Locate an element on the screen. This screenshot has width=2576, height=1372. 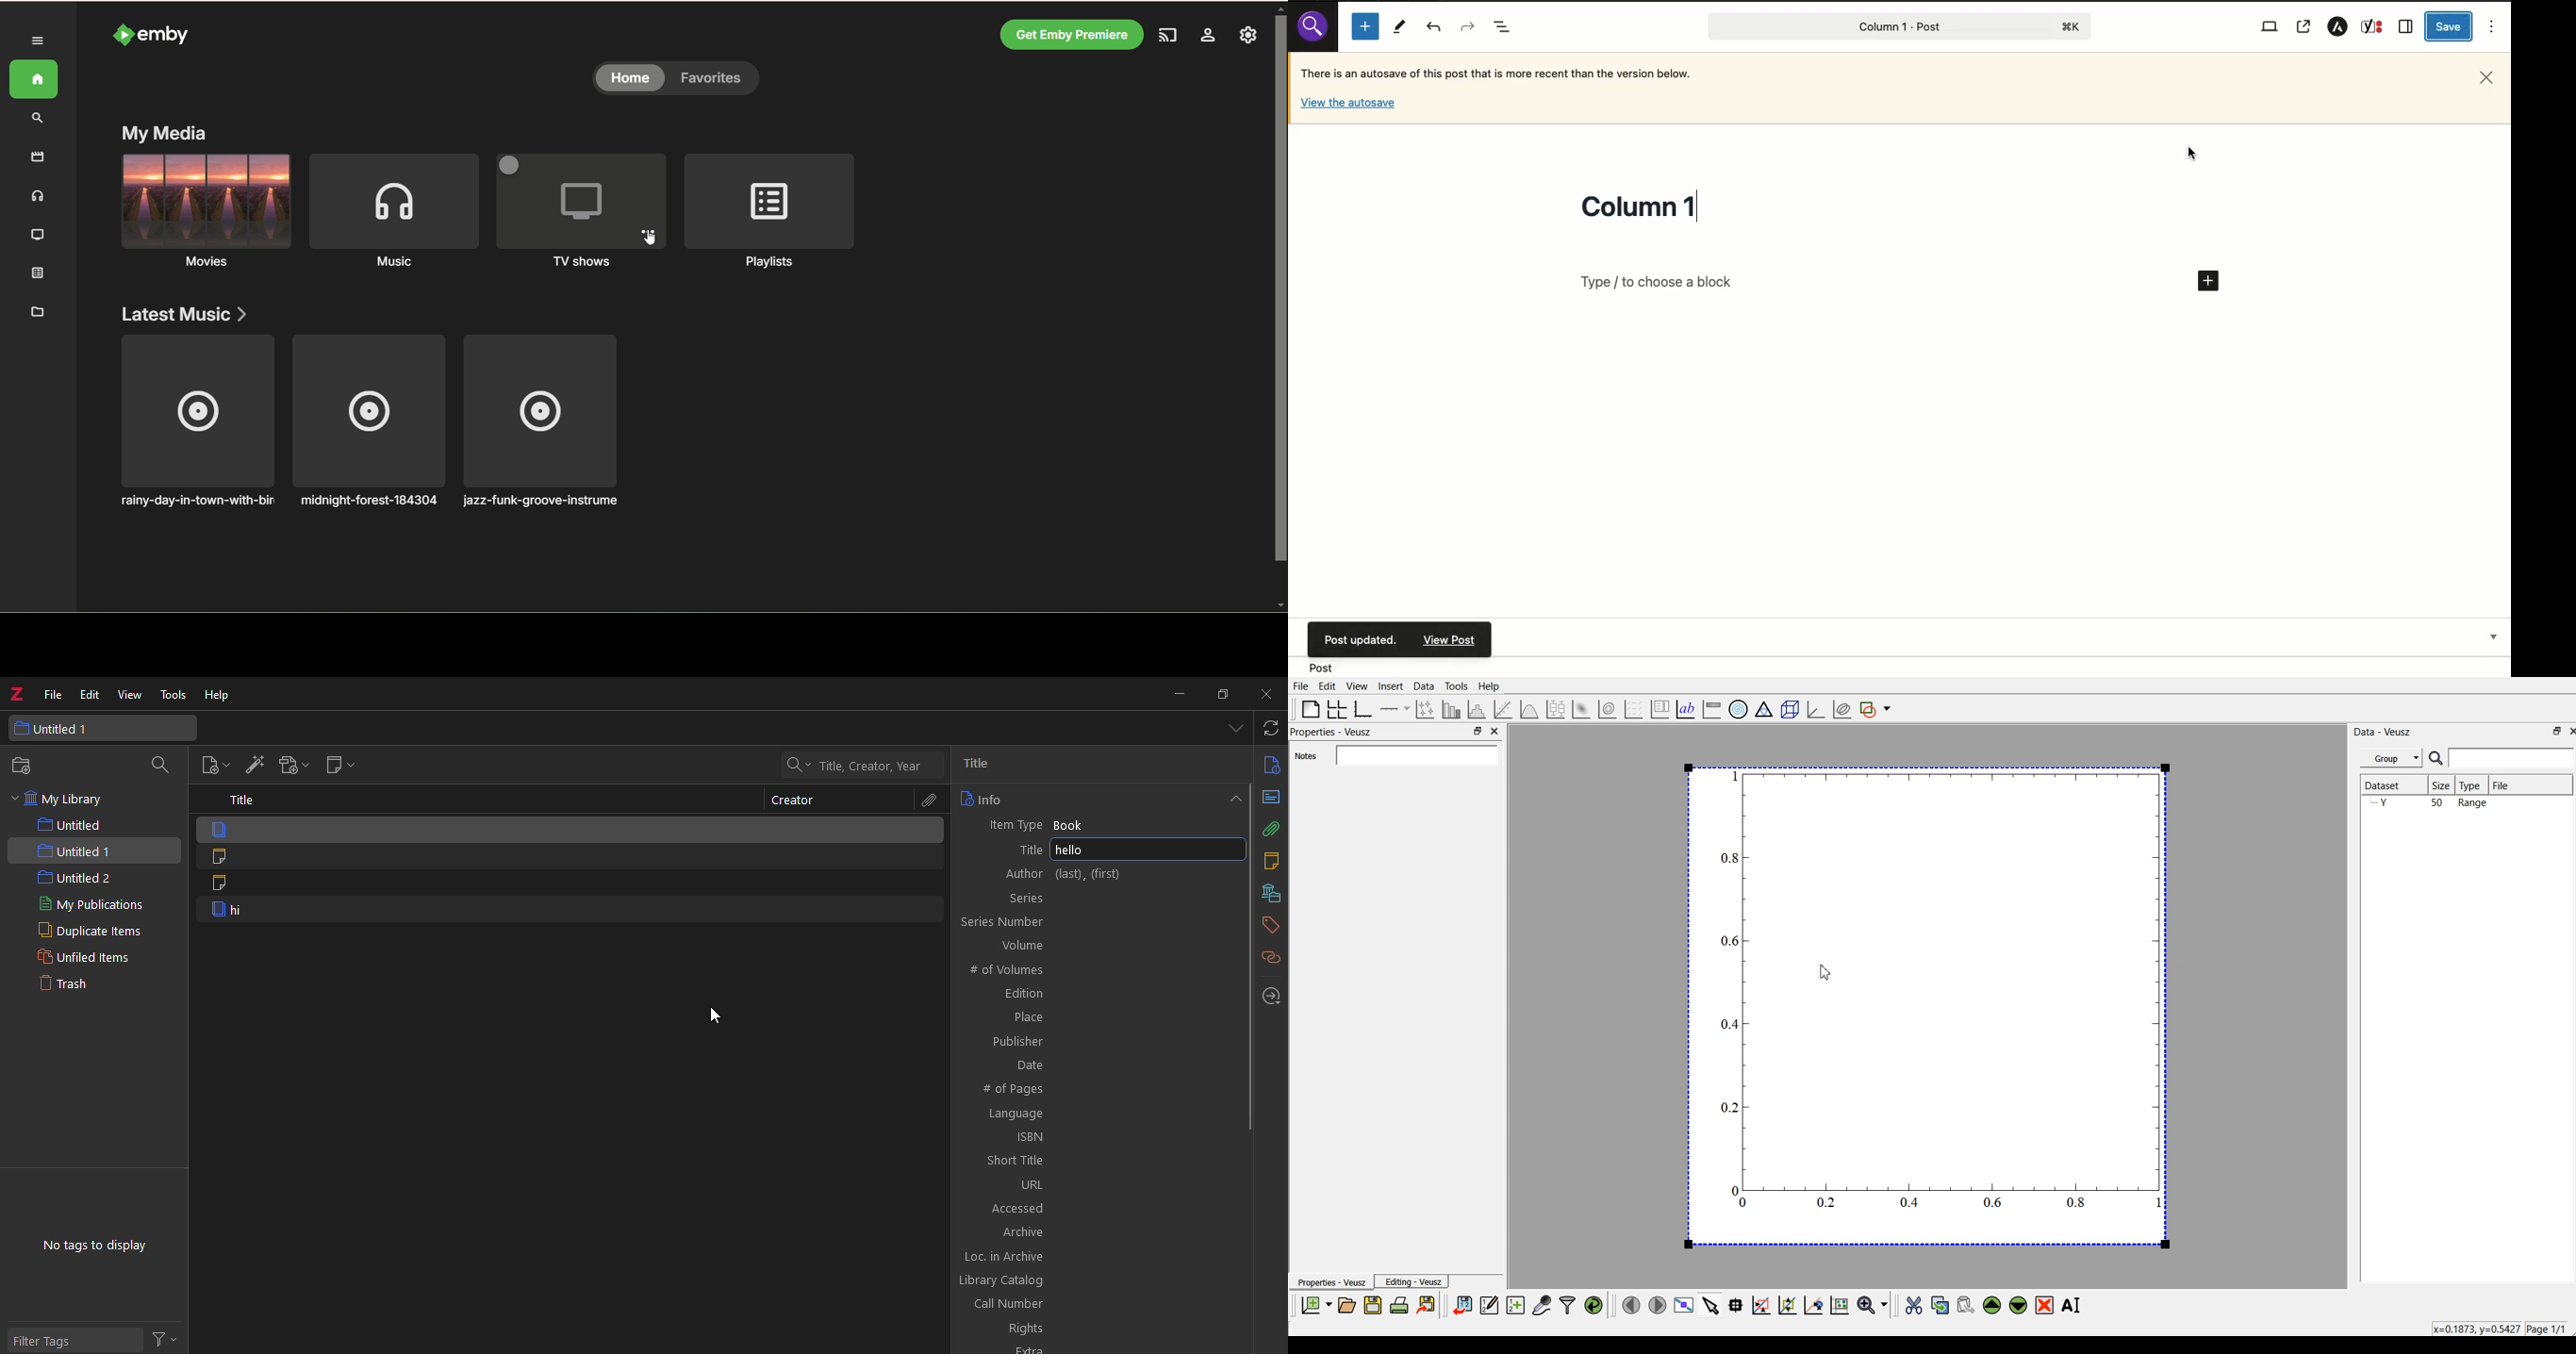
duplicate items is located at coordinates (95, 933).